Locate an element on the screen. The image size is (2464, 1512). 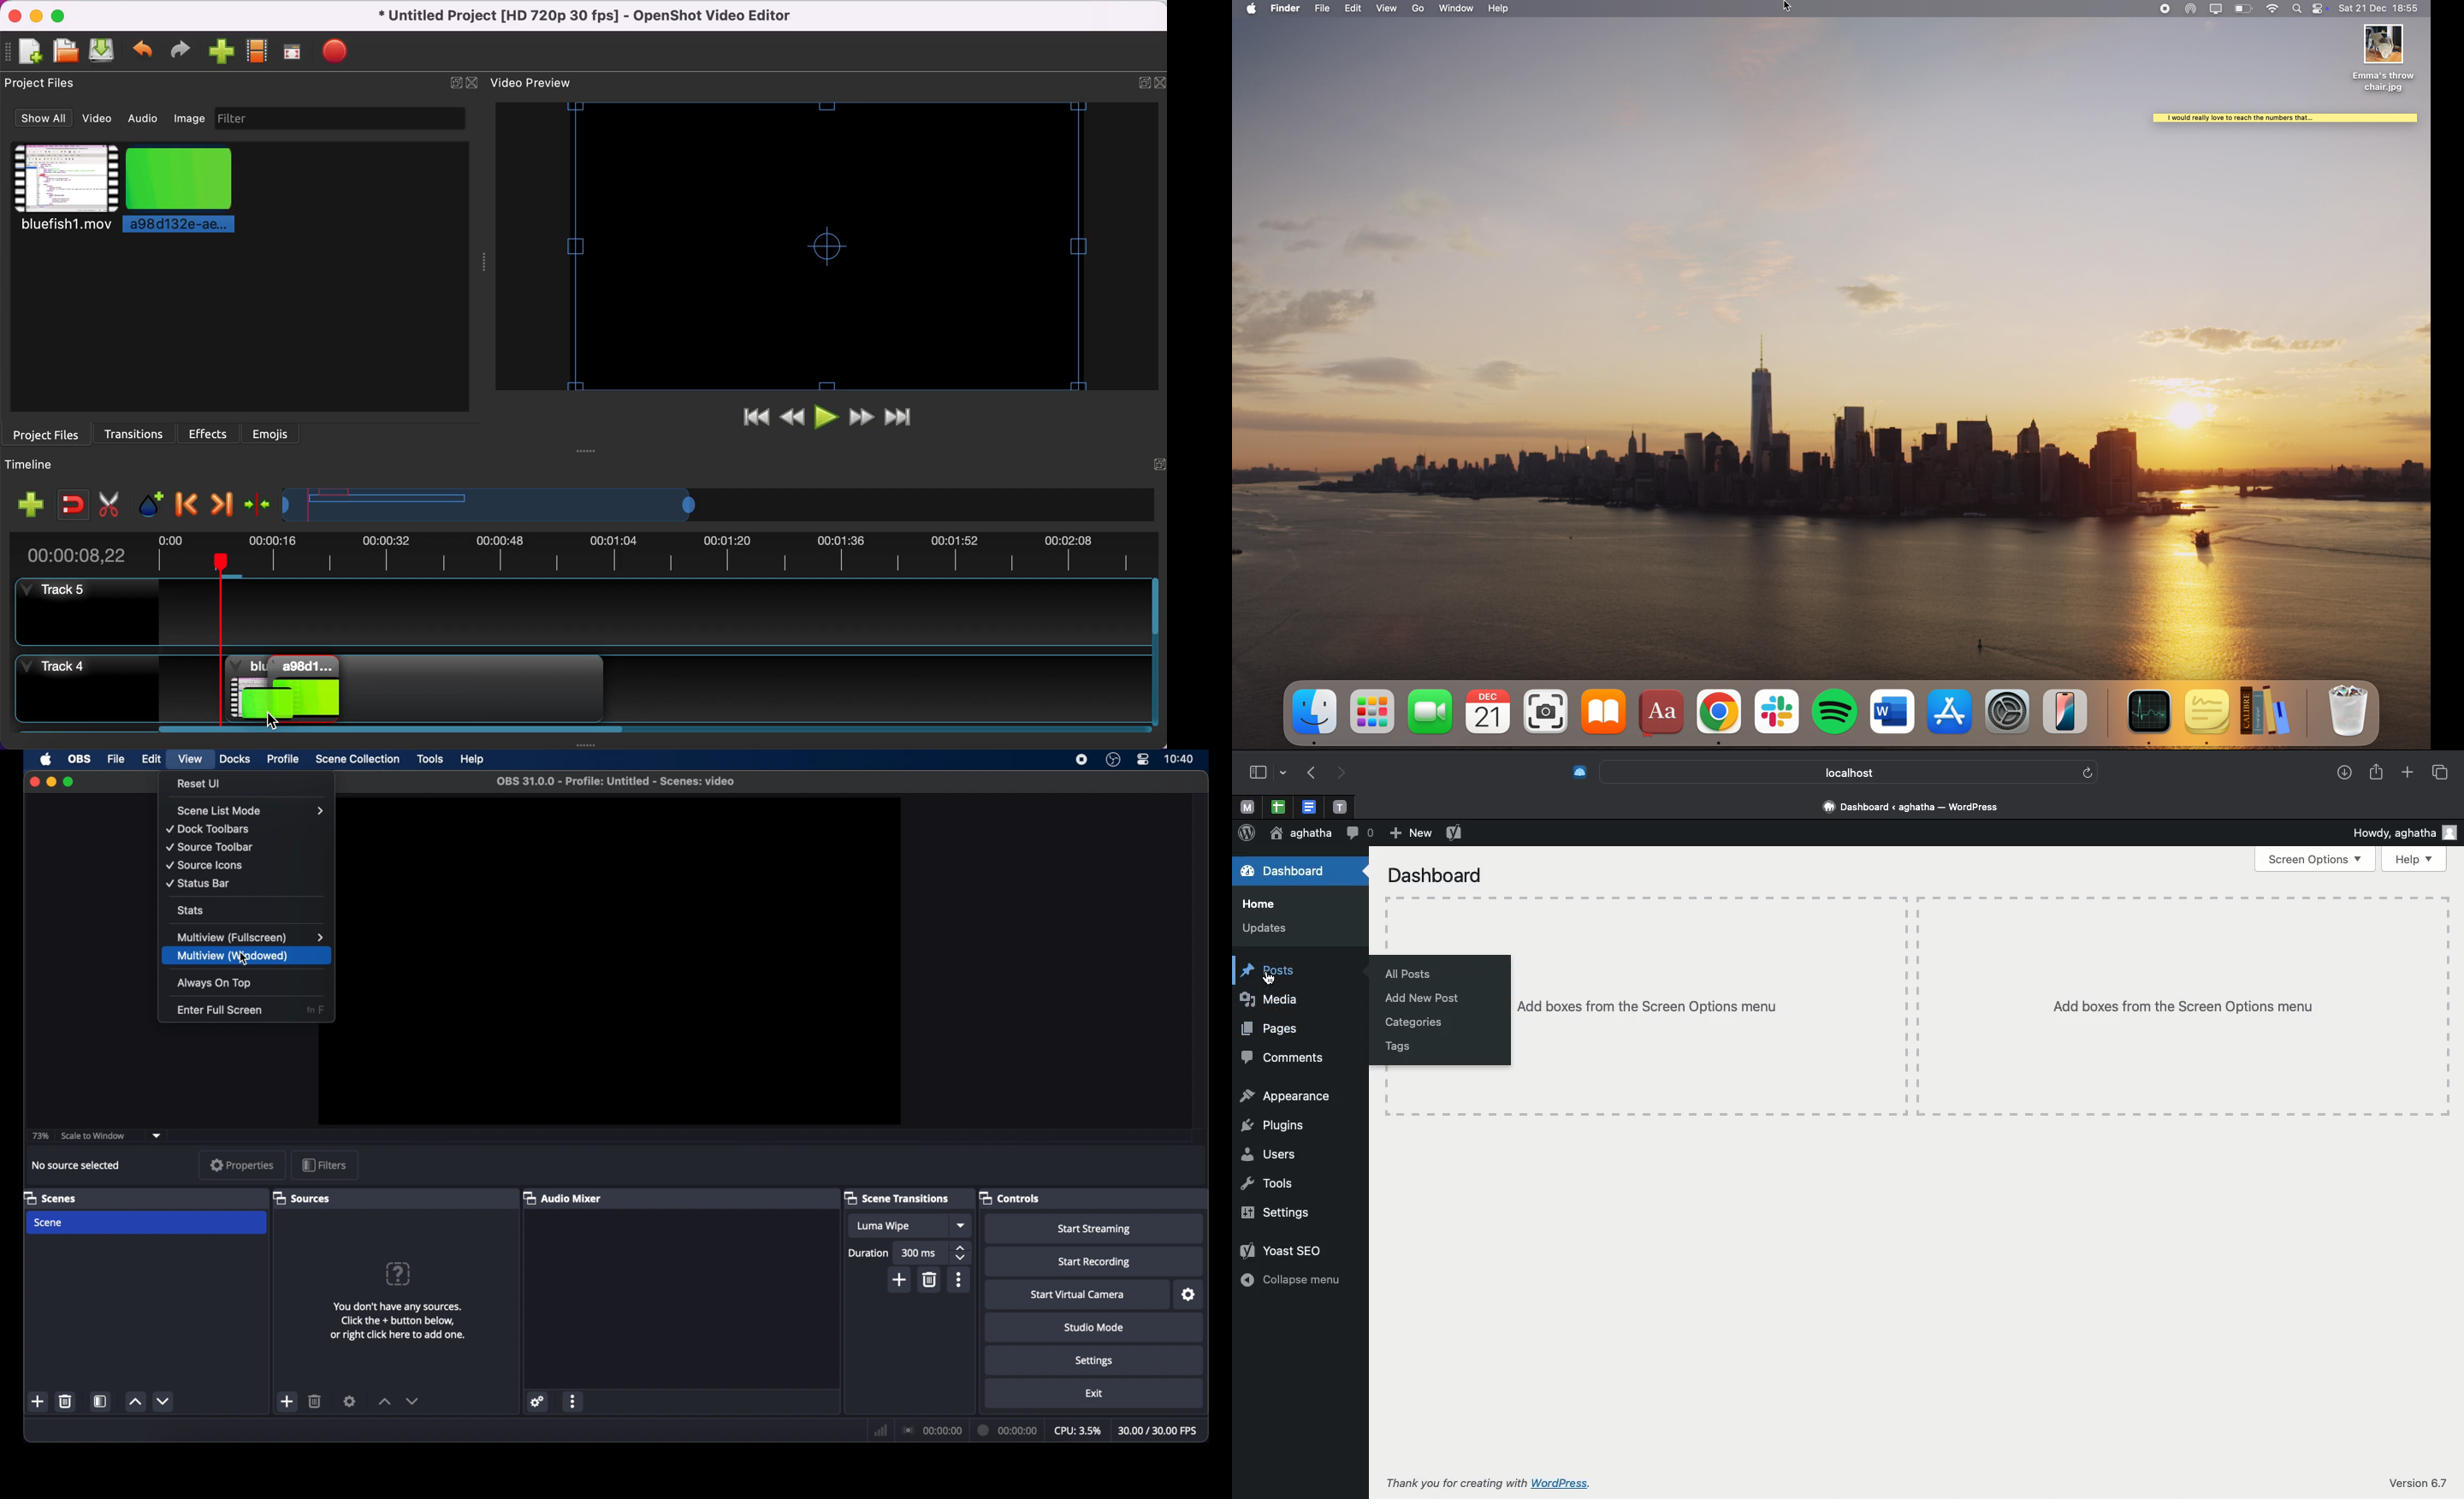
stop recording is located at coordinates (2163, 8).